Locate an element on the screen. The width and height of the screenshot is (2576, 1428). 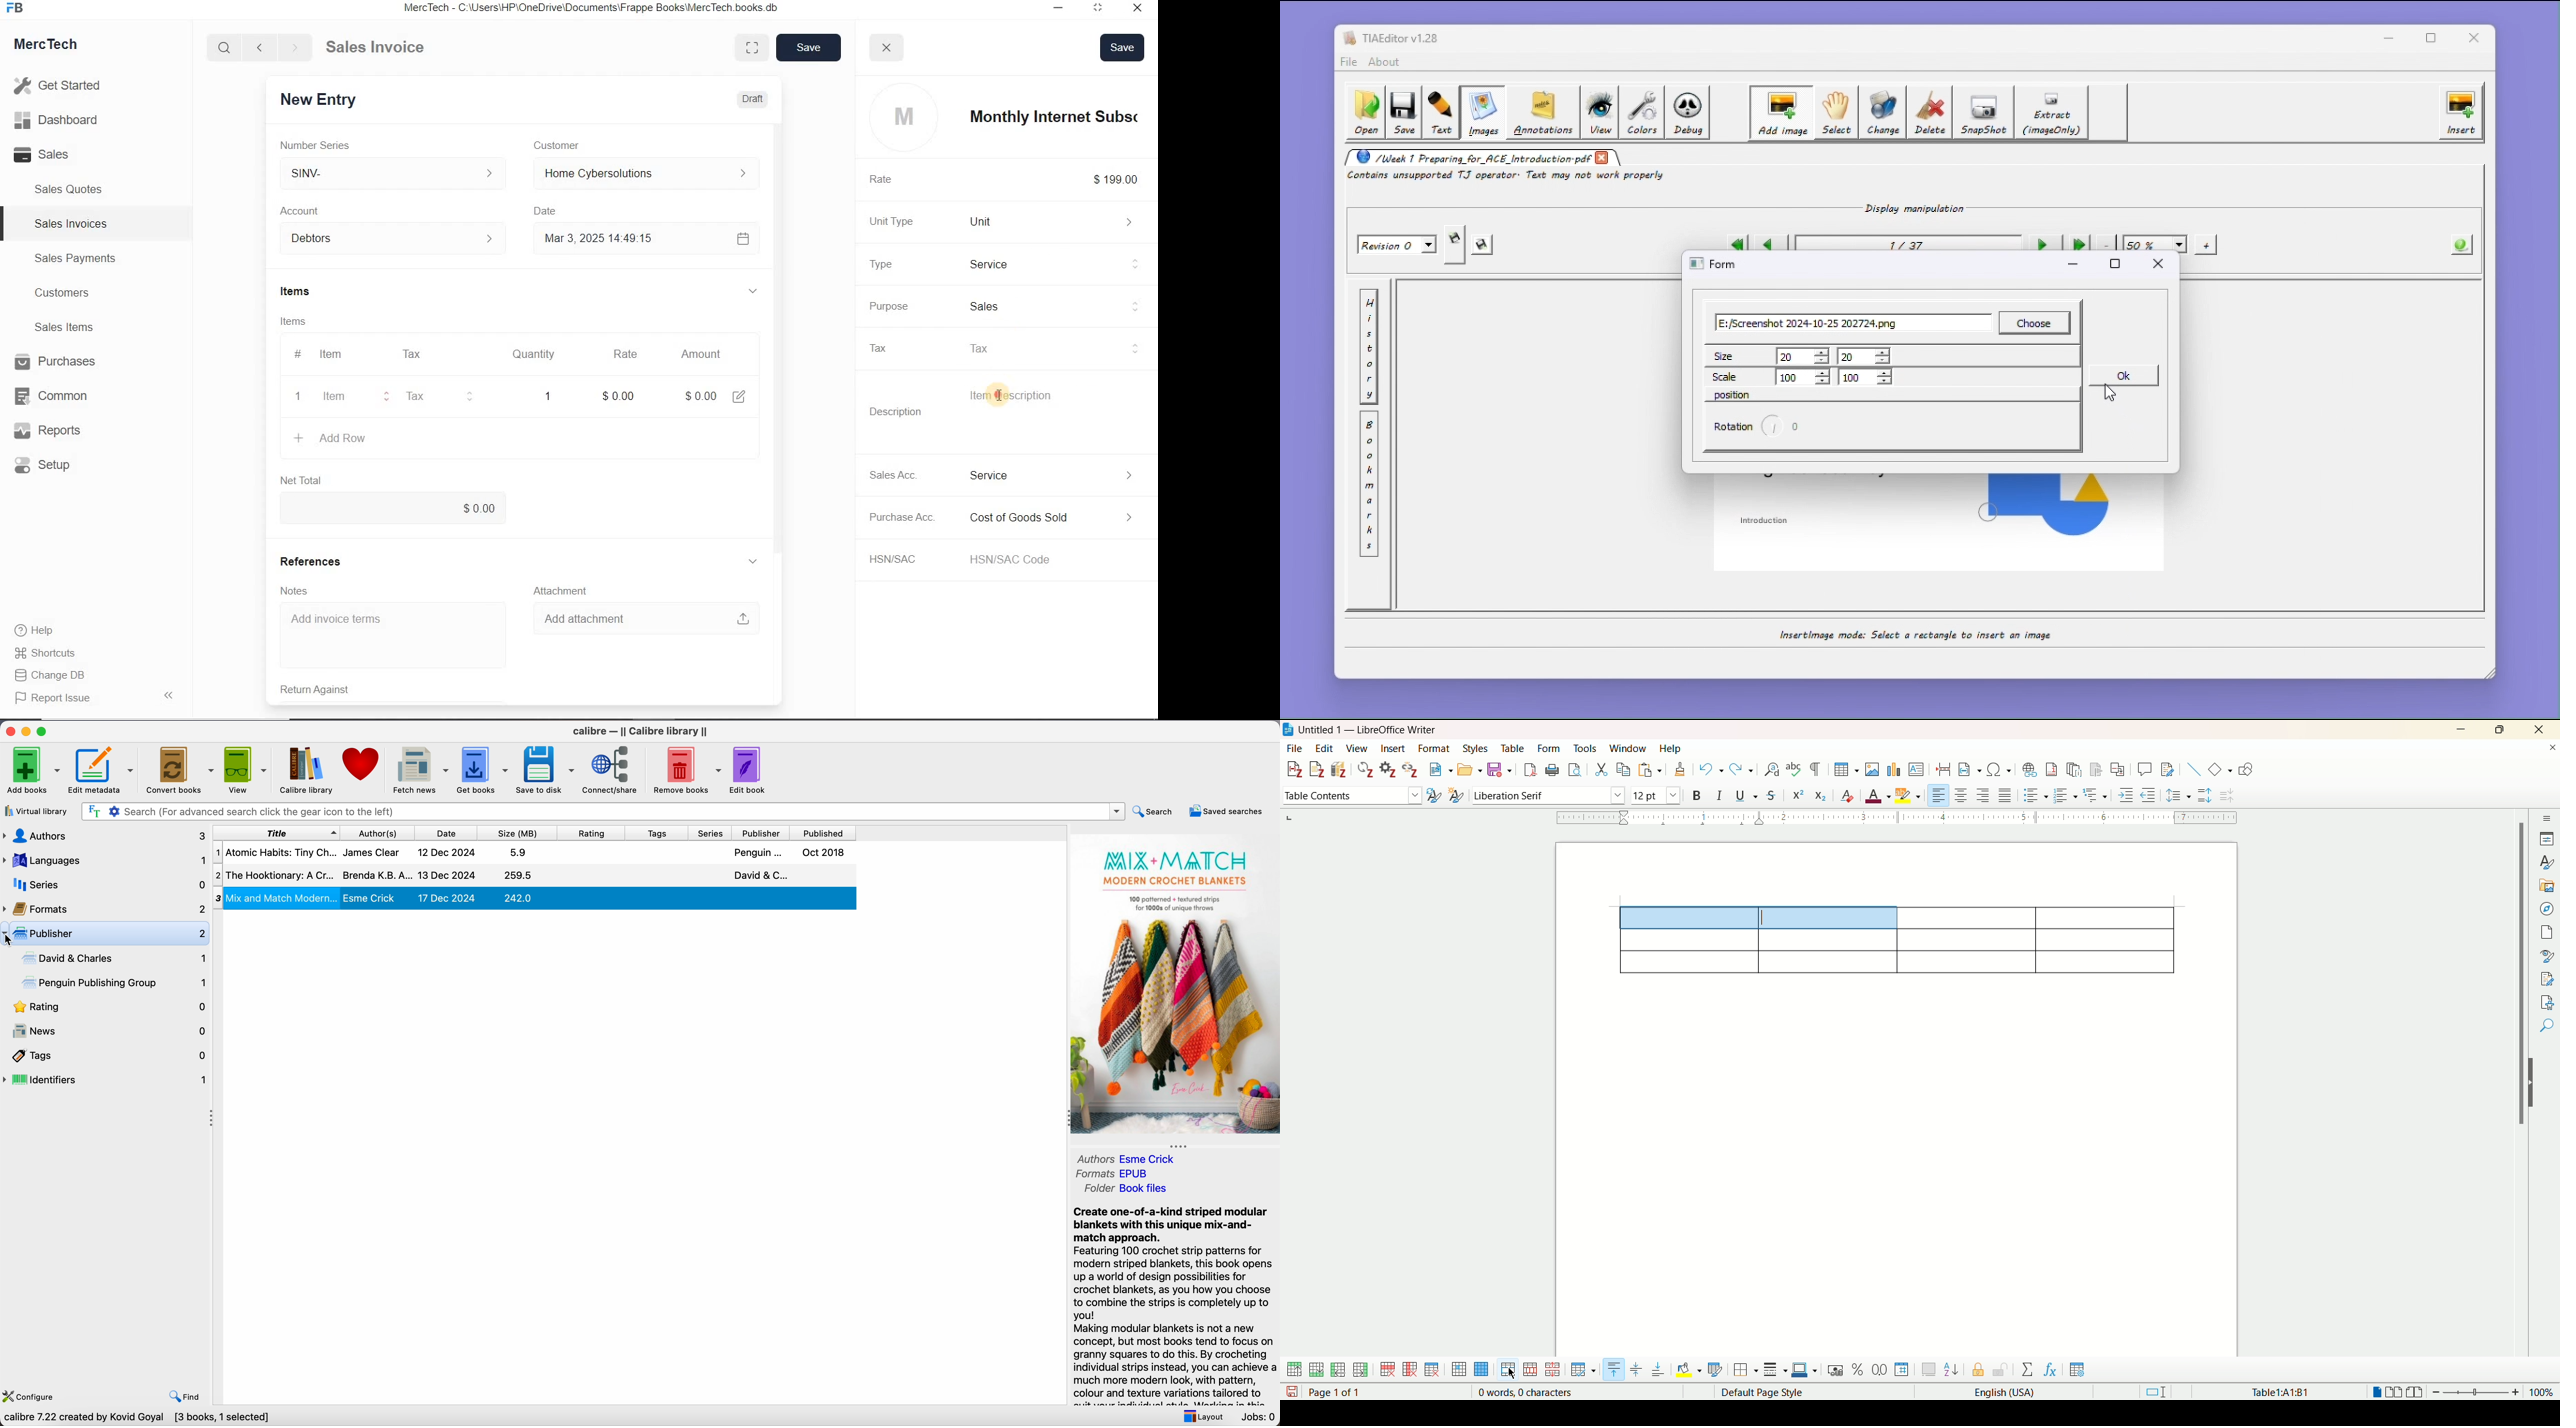
style inspector is located at coordinates (2545, 955).